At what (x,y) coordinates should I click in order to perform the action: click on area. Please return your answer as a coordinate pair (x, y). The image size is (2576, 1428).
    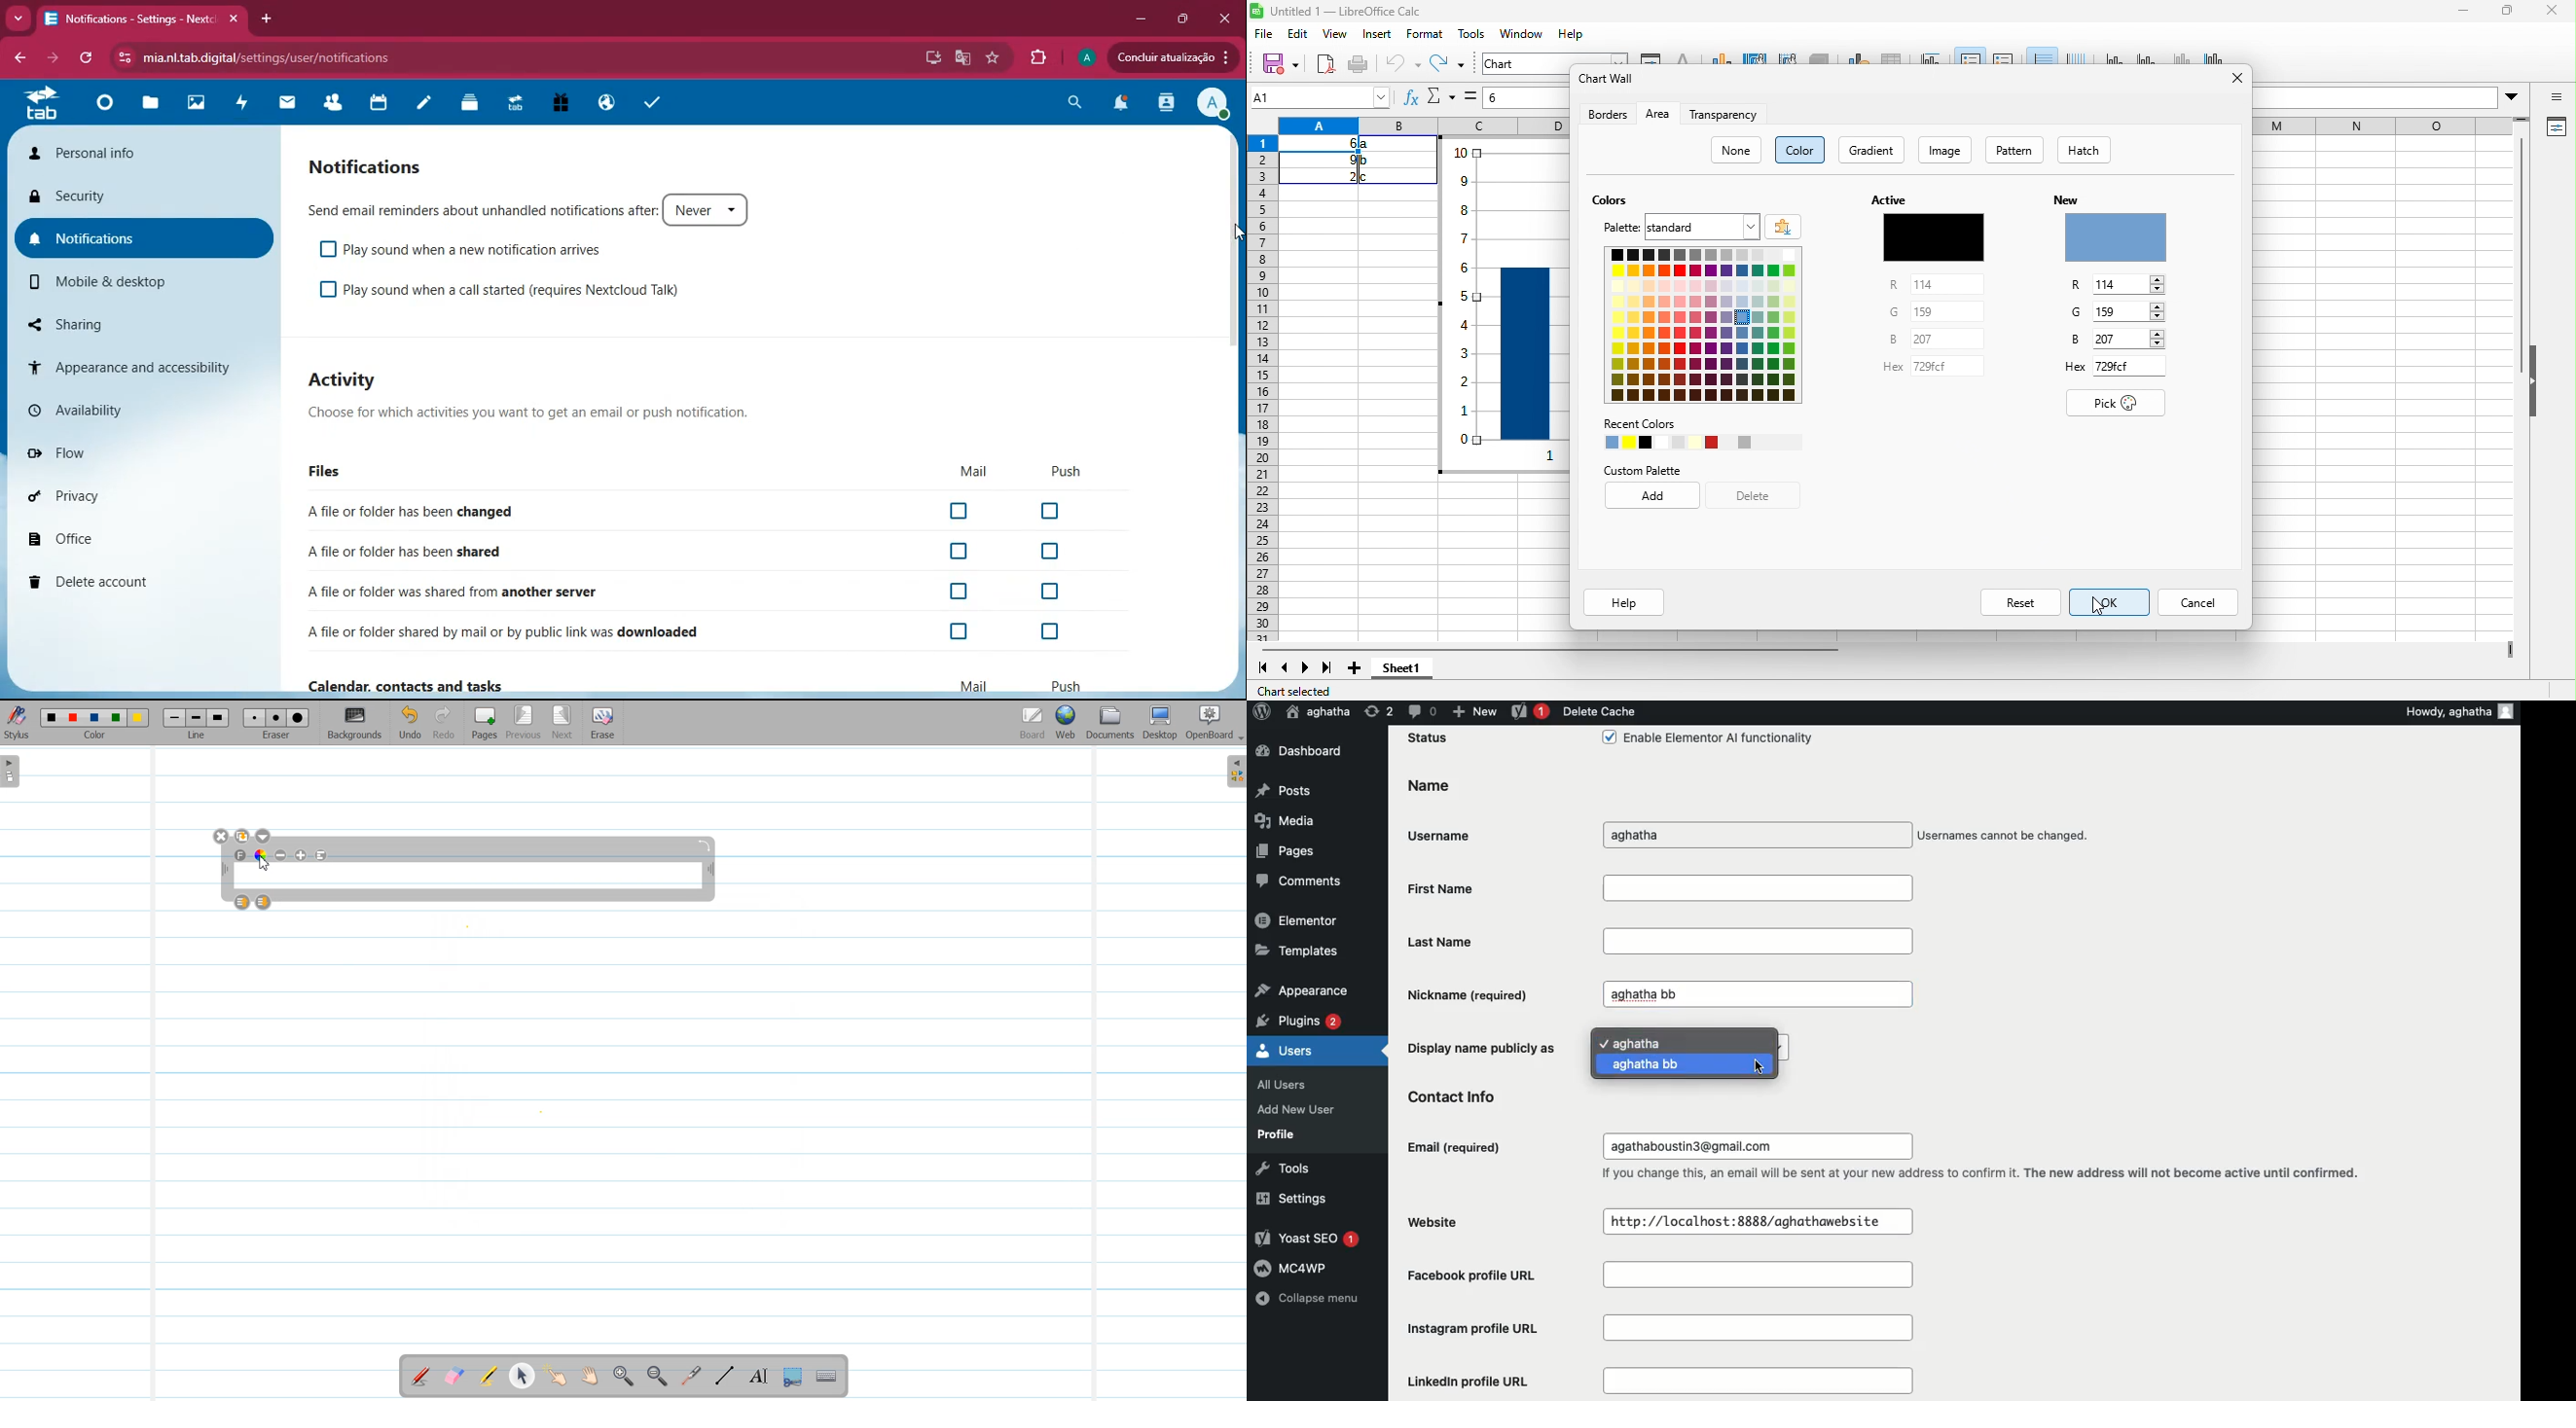
    Looking at the image, I should click on (1658, 115).